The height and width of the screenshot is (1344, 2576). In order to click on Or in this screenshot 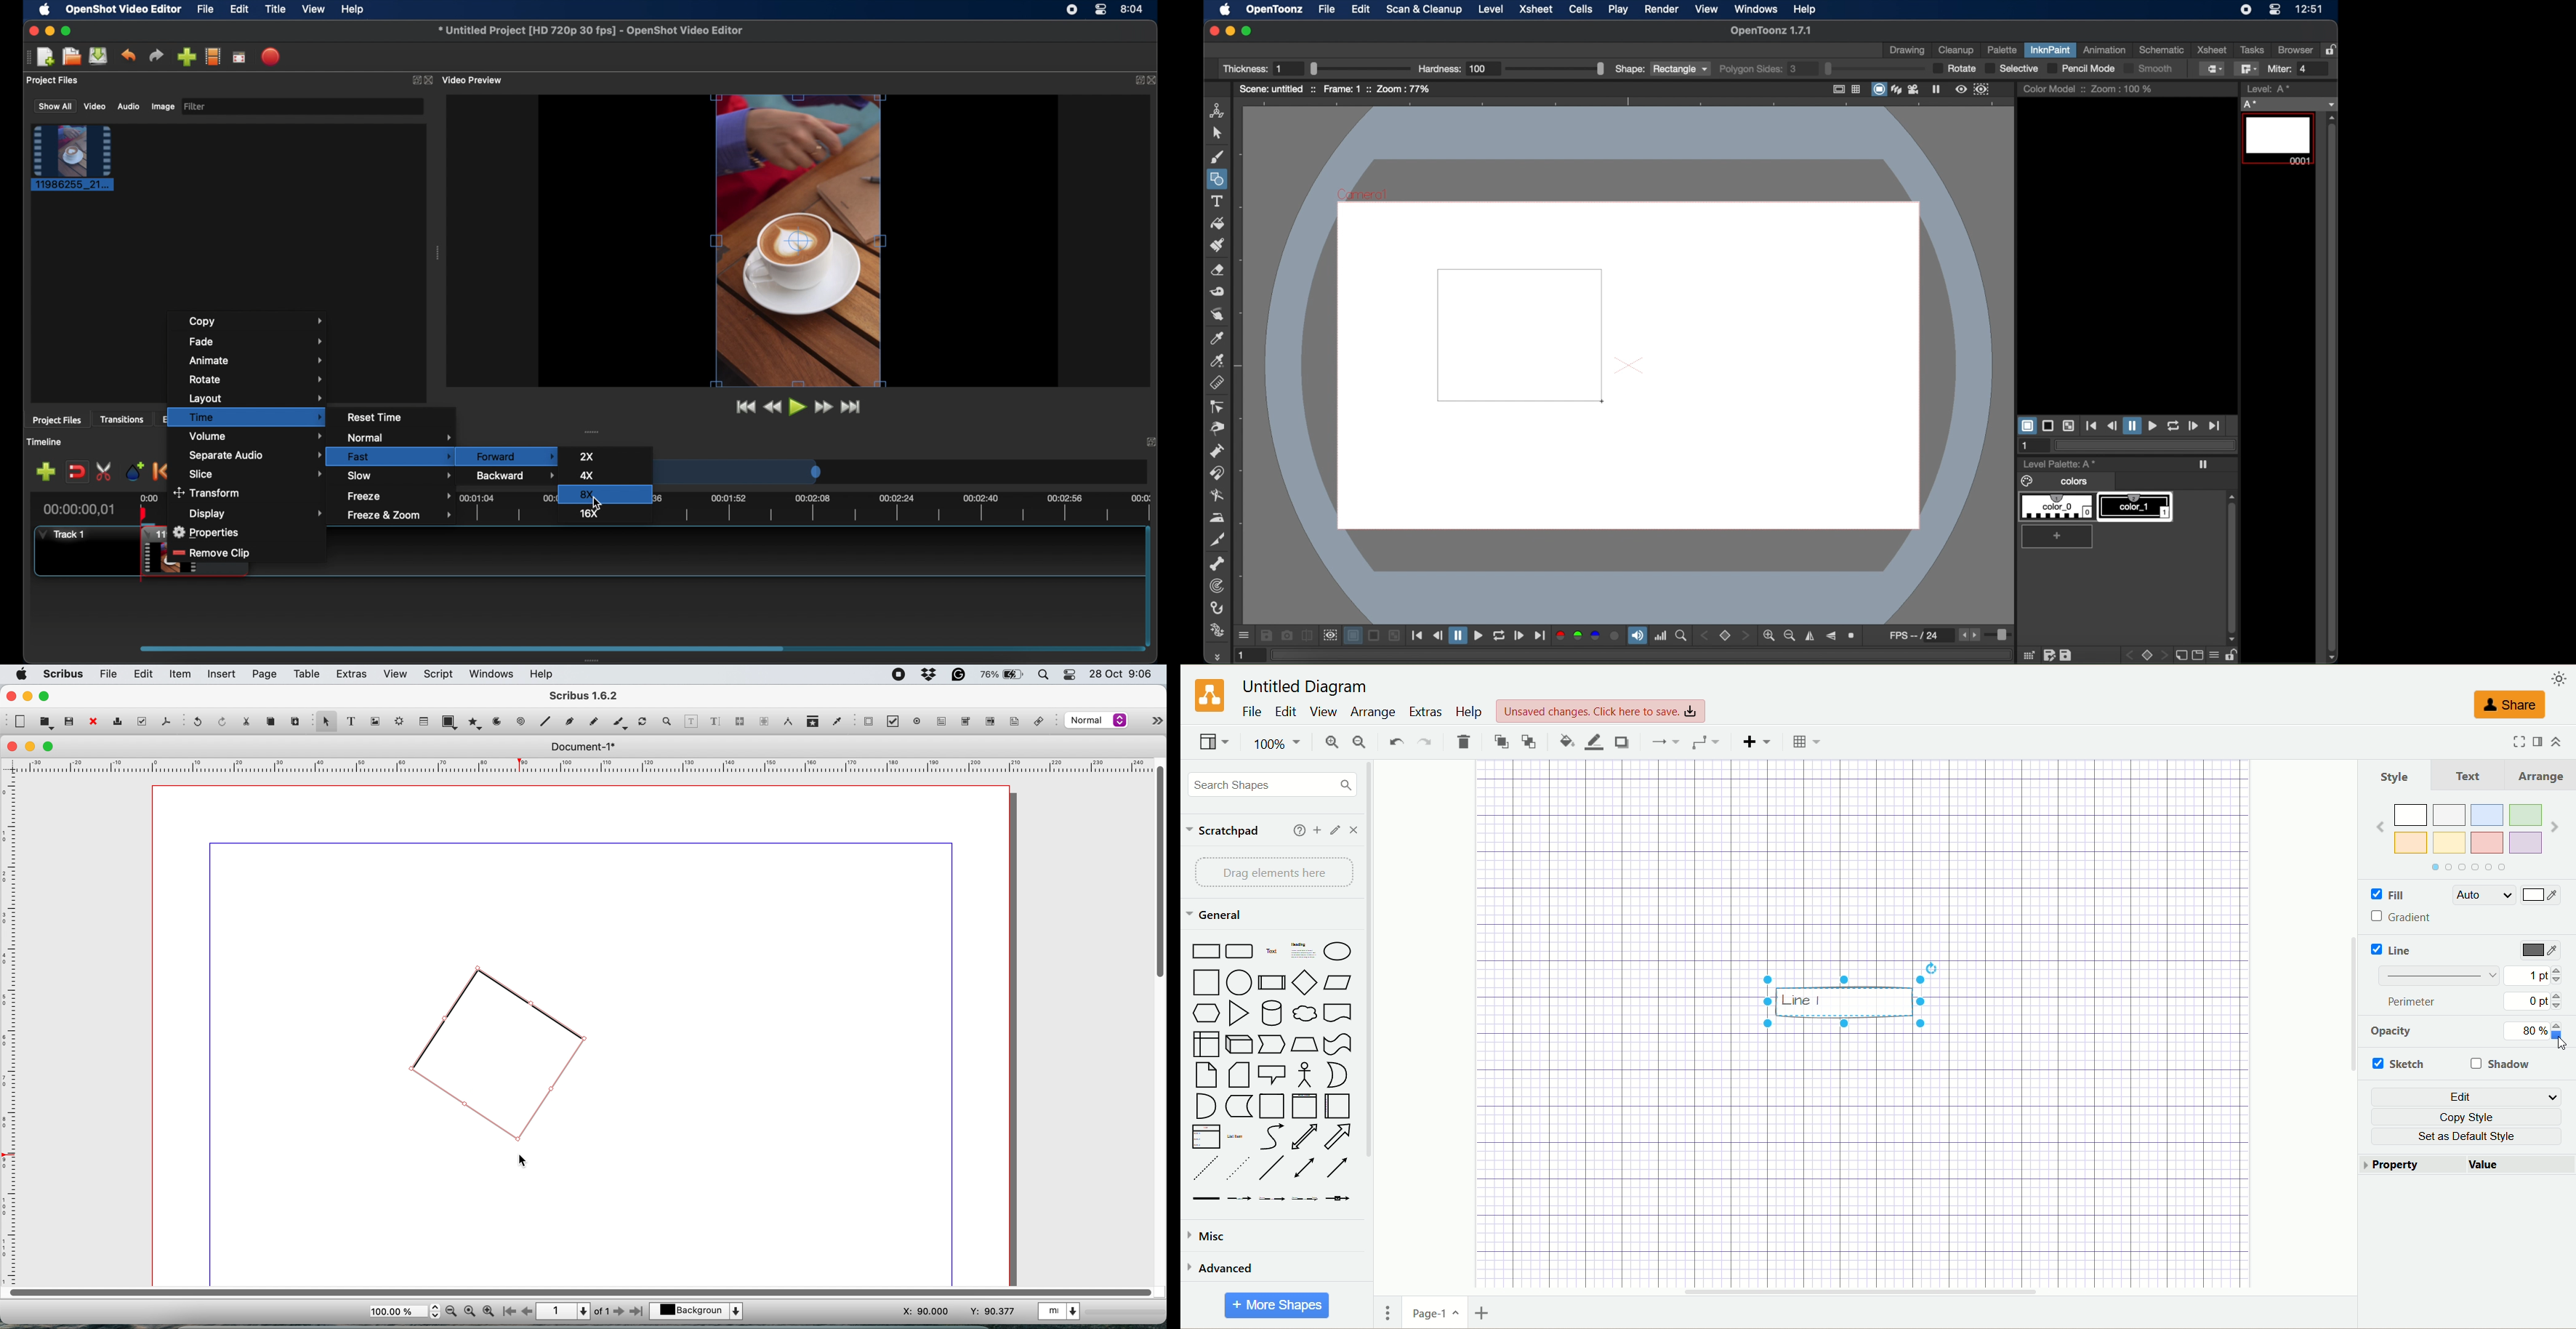, I will do `click(1337, 1075)`.